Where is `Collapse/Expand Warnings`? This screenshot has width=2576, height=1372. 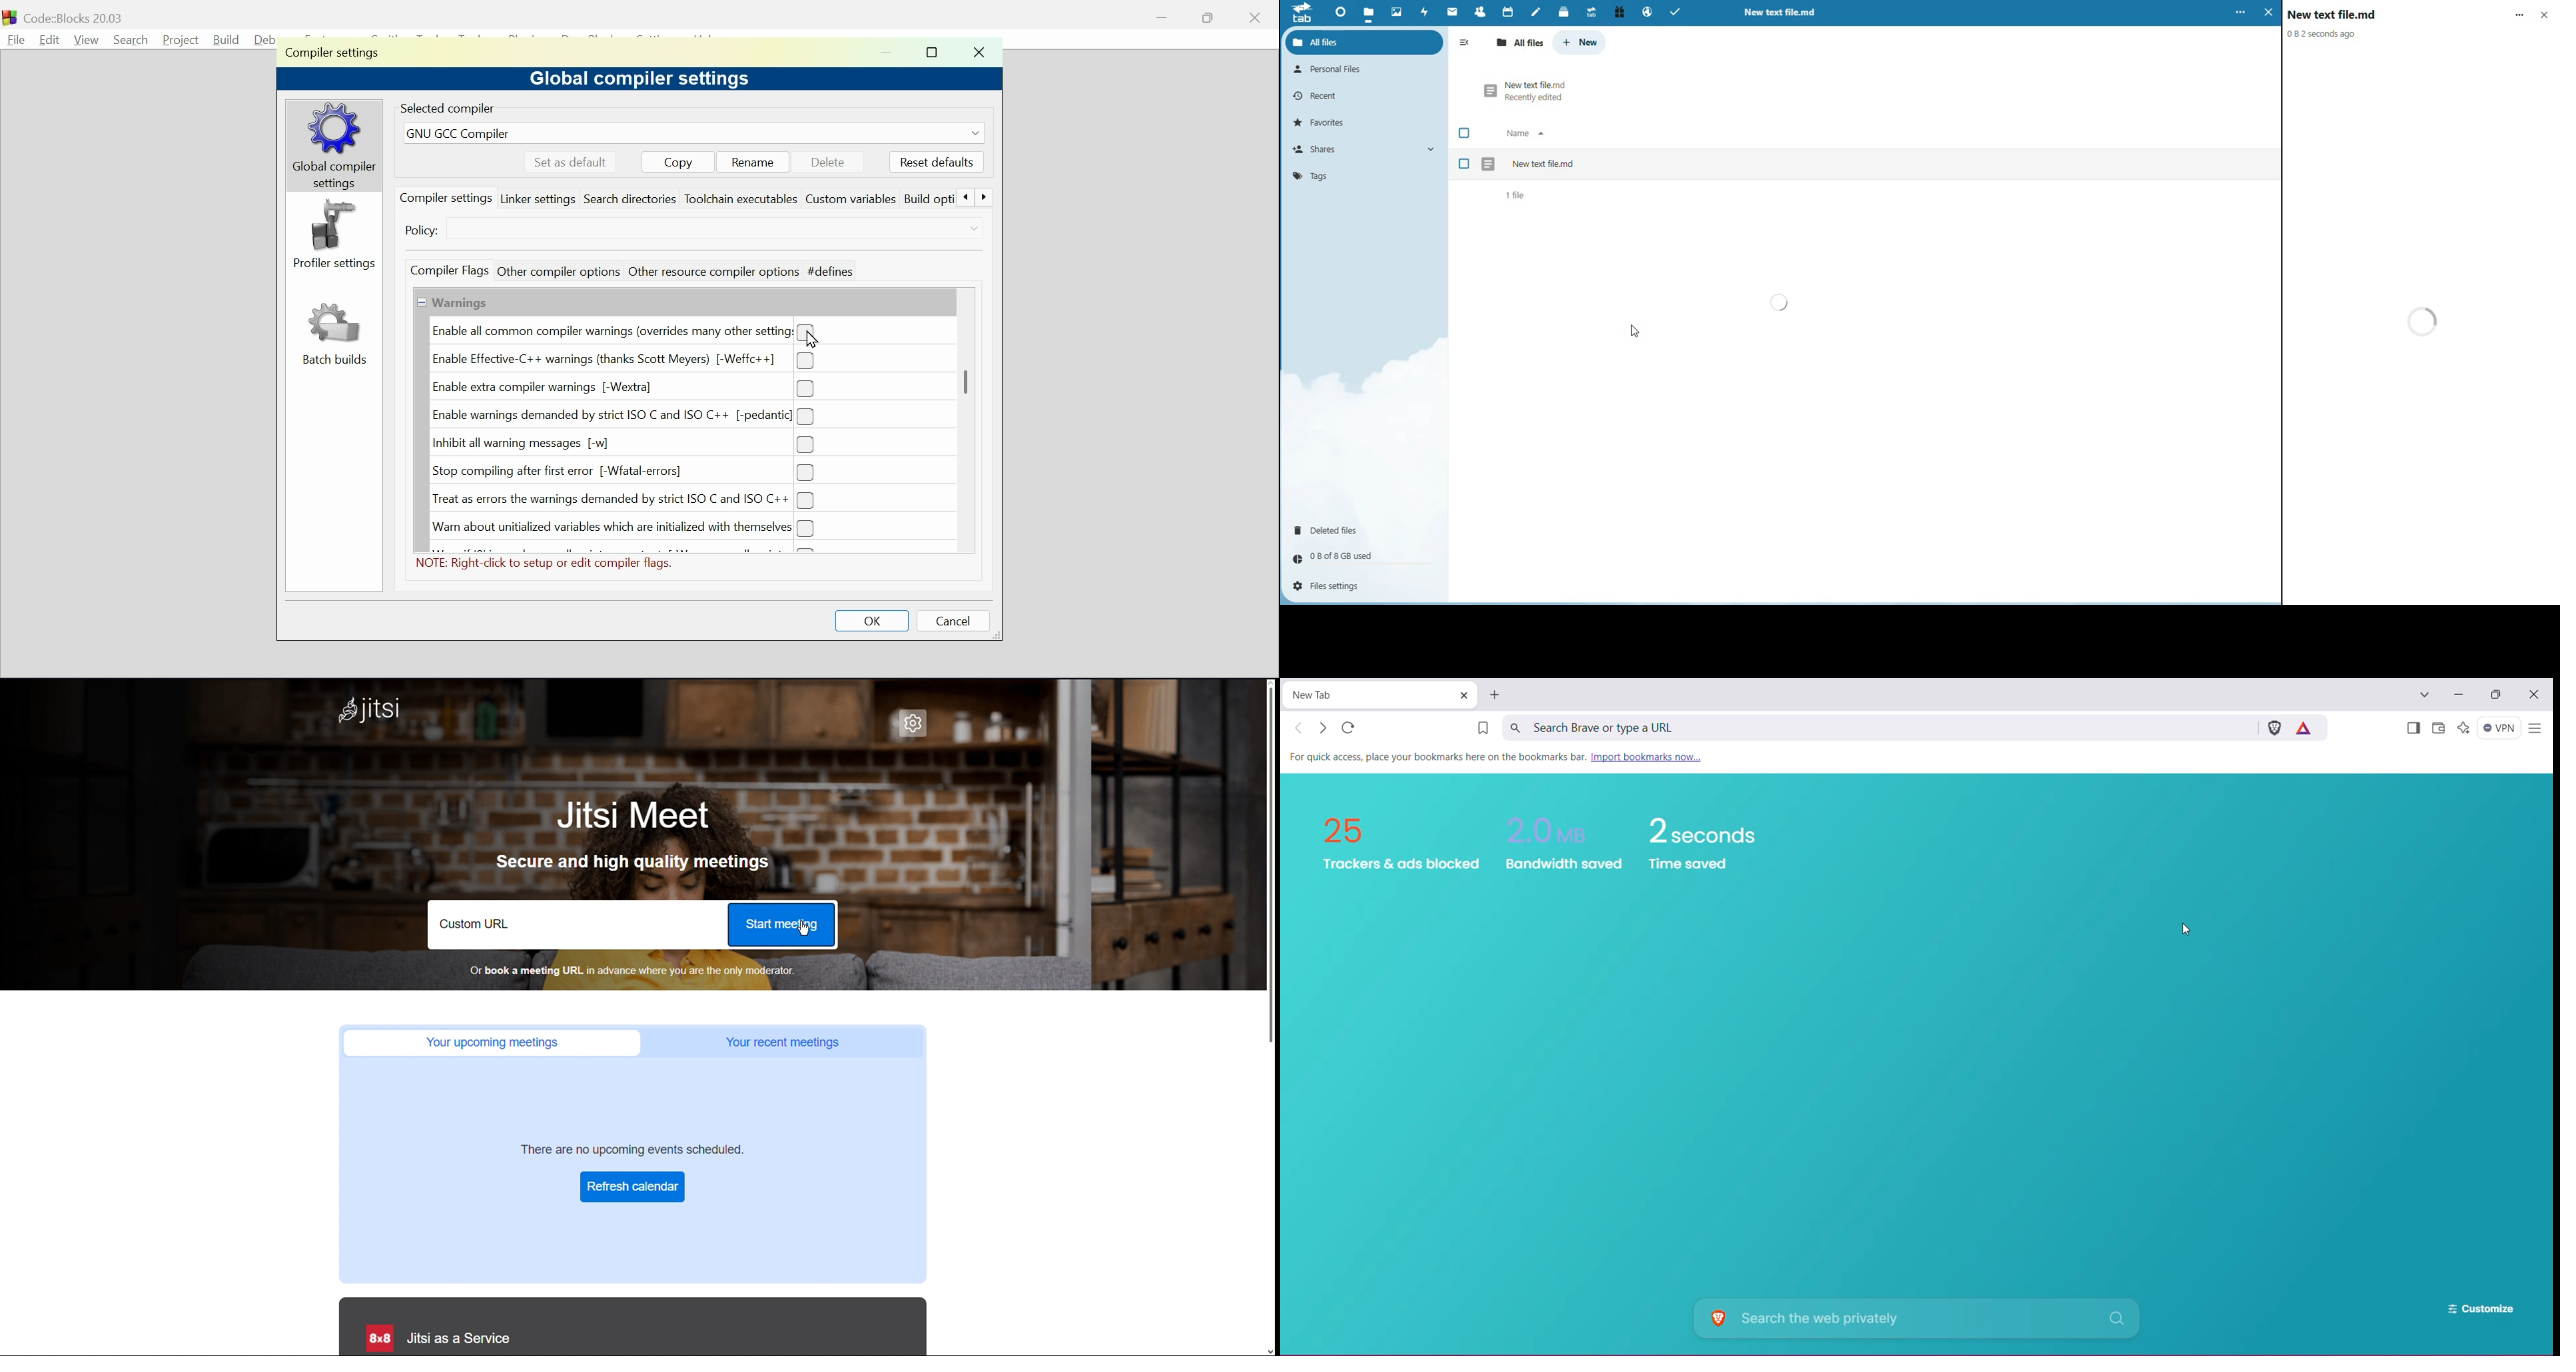 Collapse/Expand Warnings is located at coordinates (453, 303).